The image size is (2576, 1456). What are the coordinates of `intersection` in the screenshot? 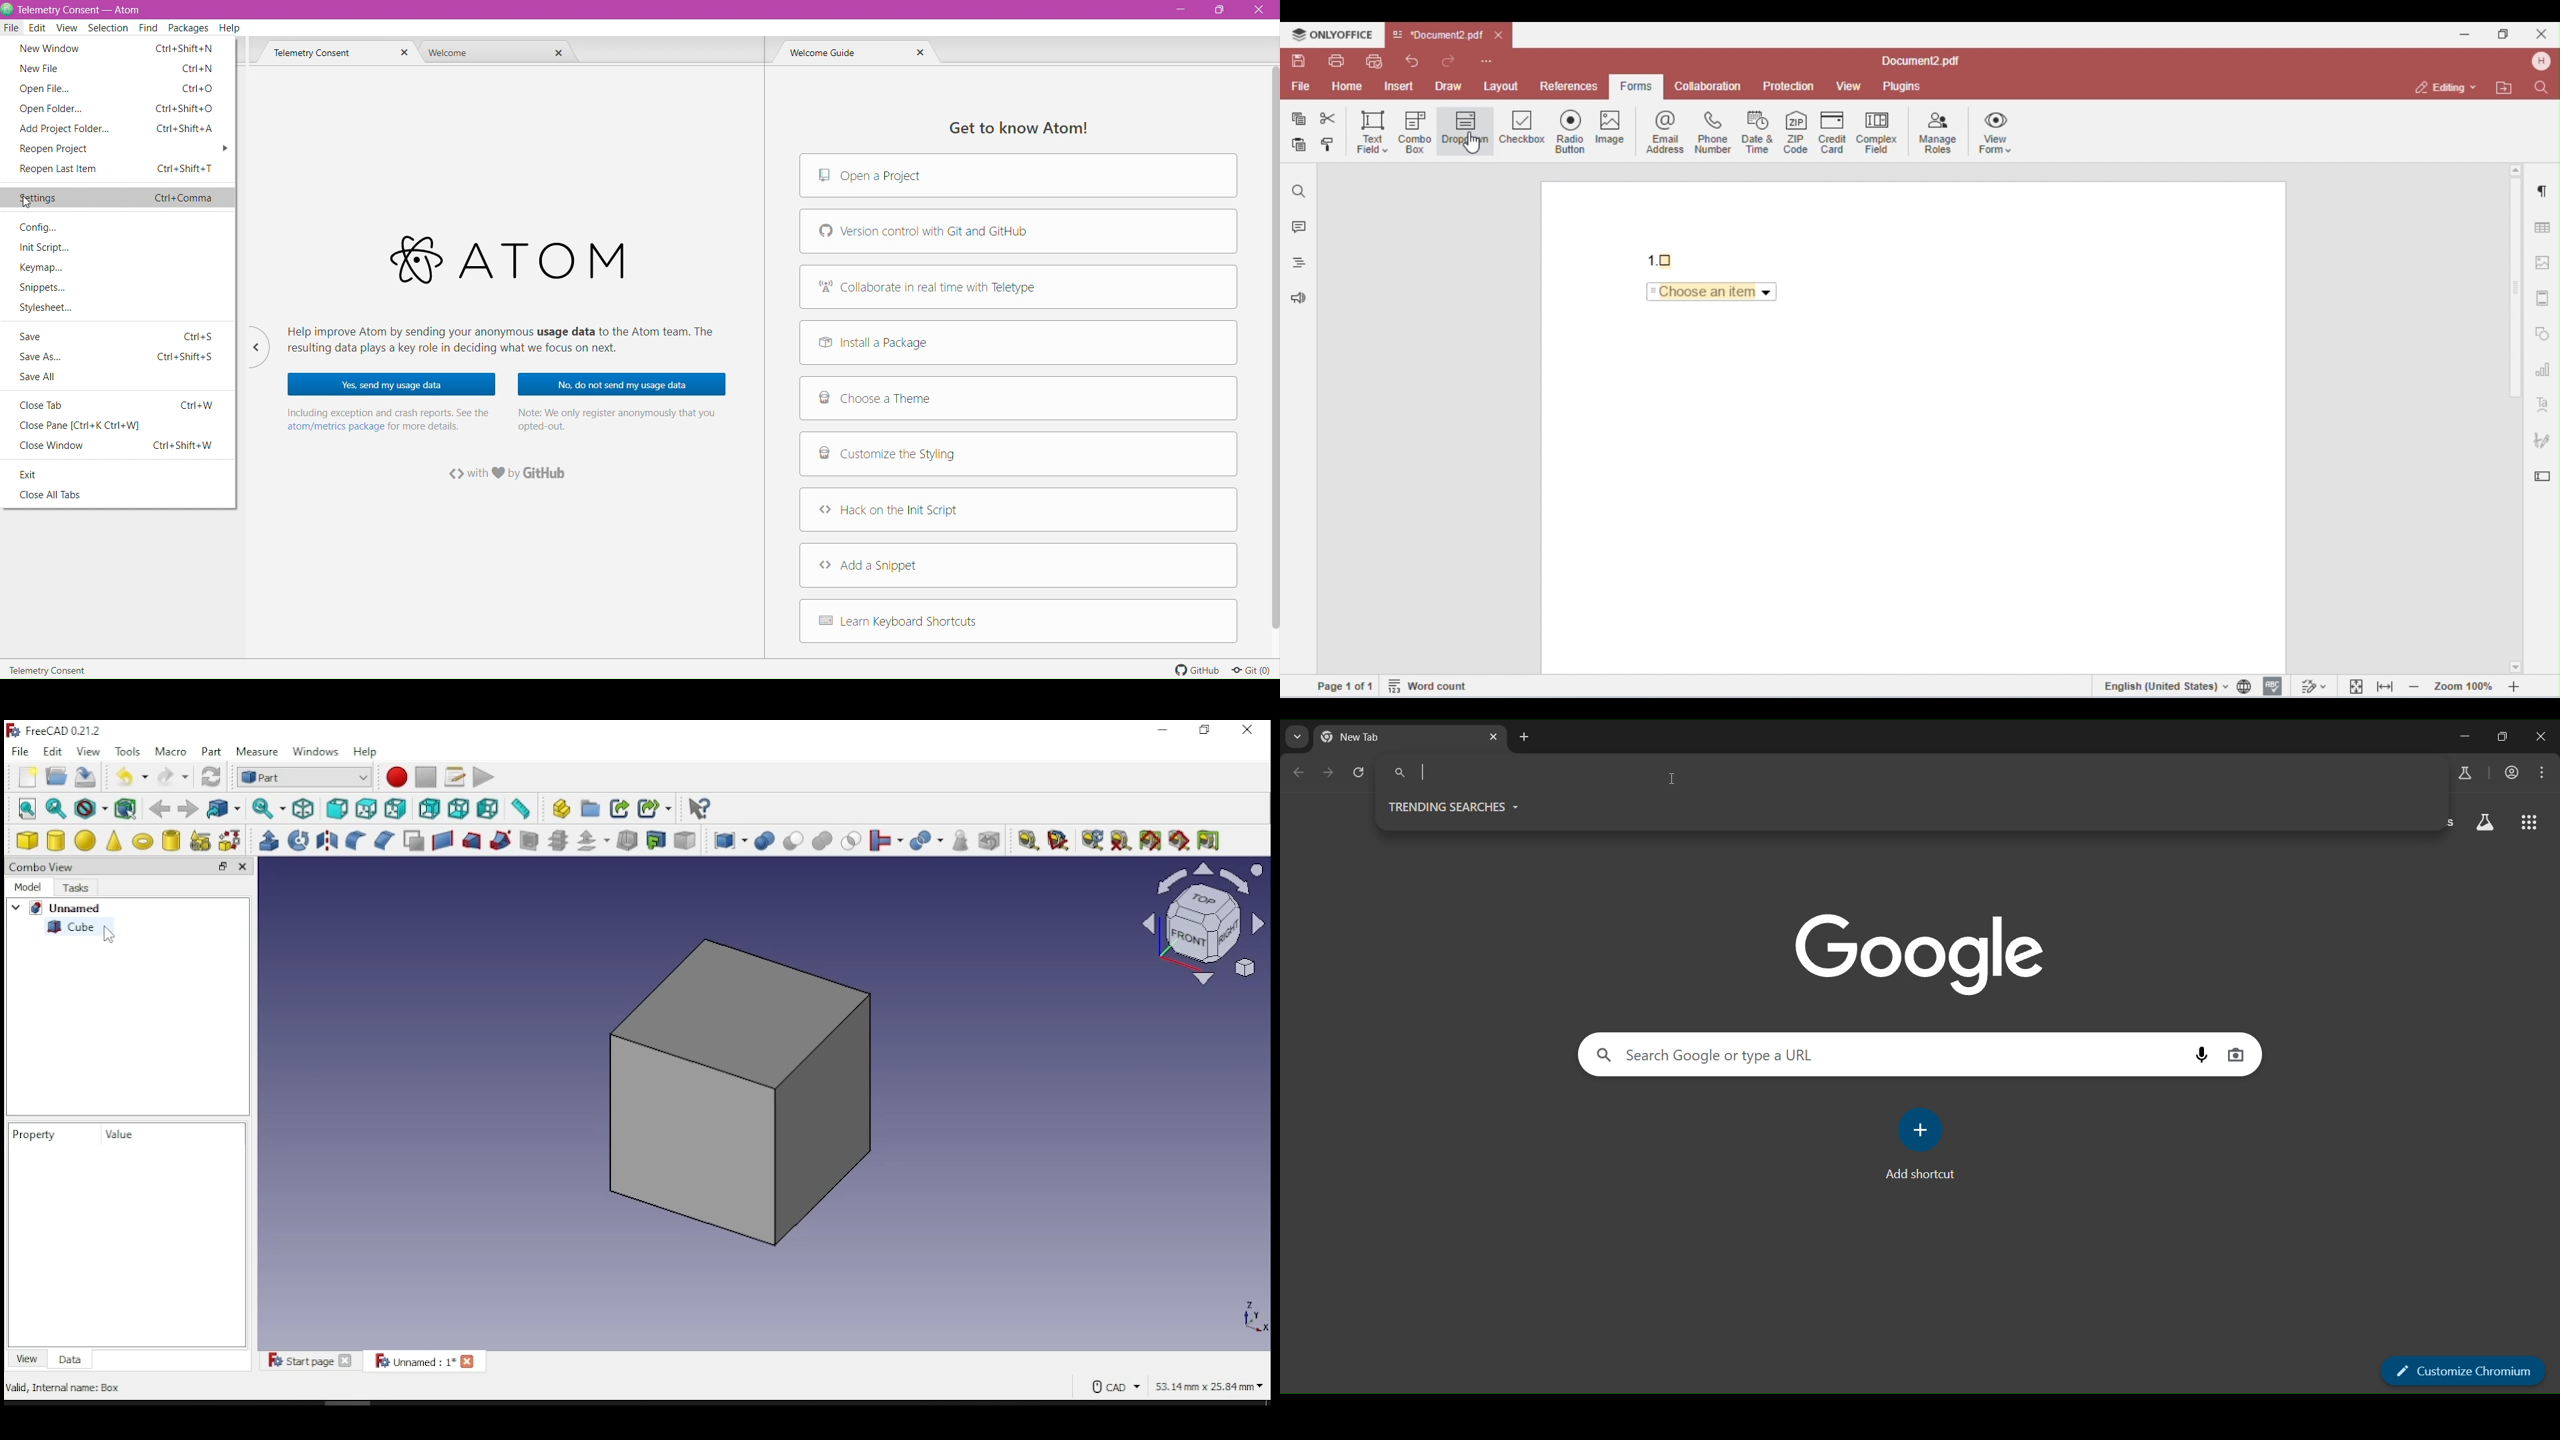 It's located at (850, 842).